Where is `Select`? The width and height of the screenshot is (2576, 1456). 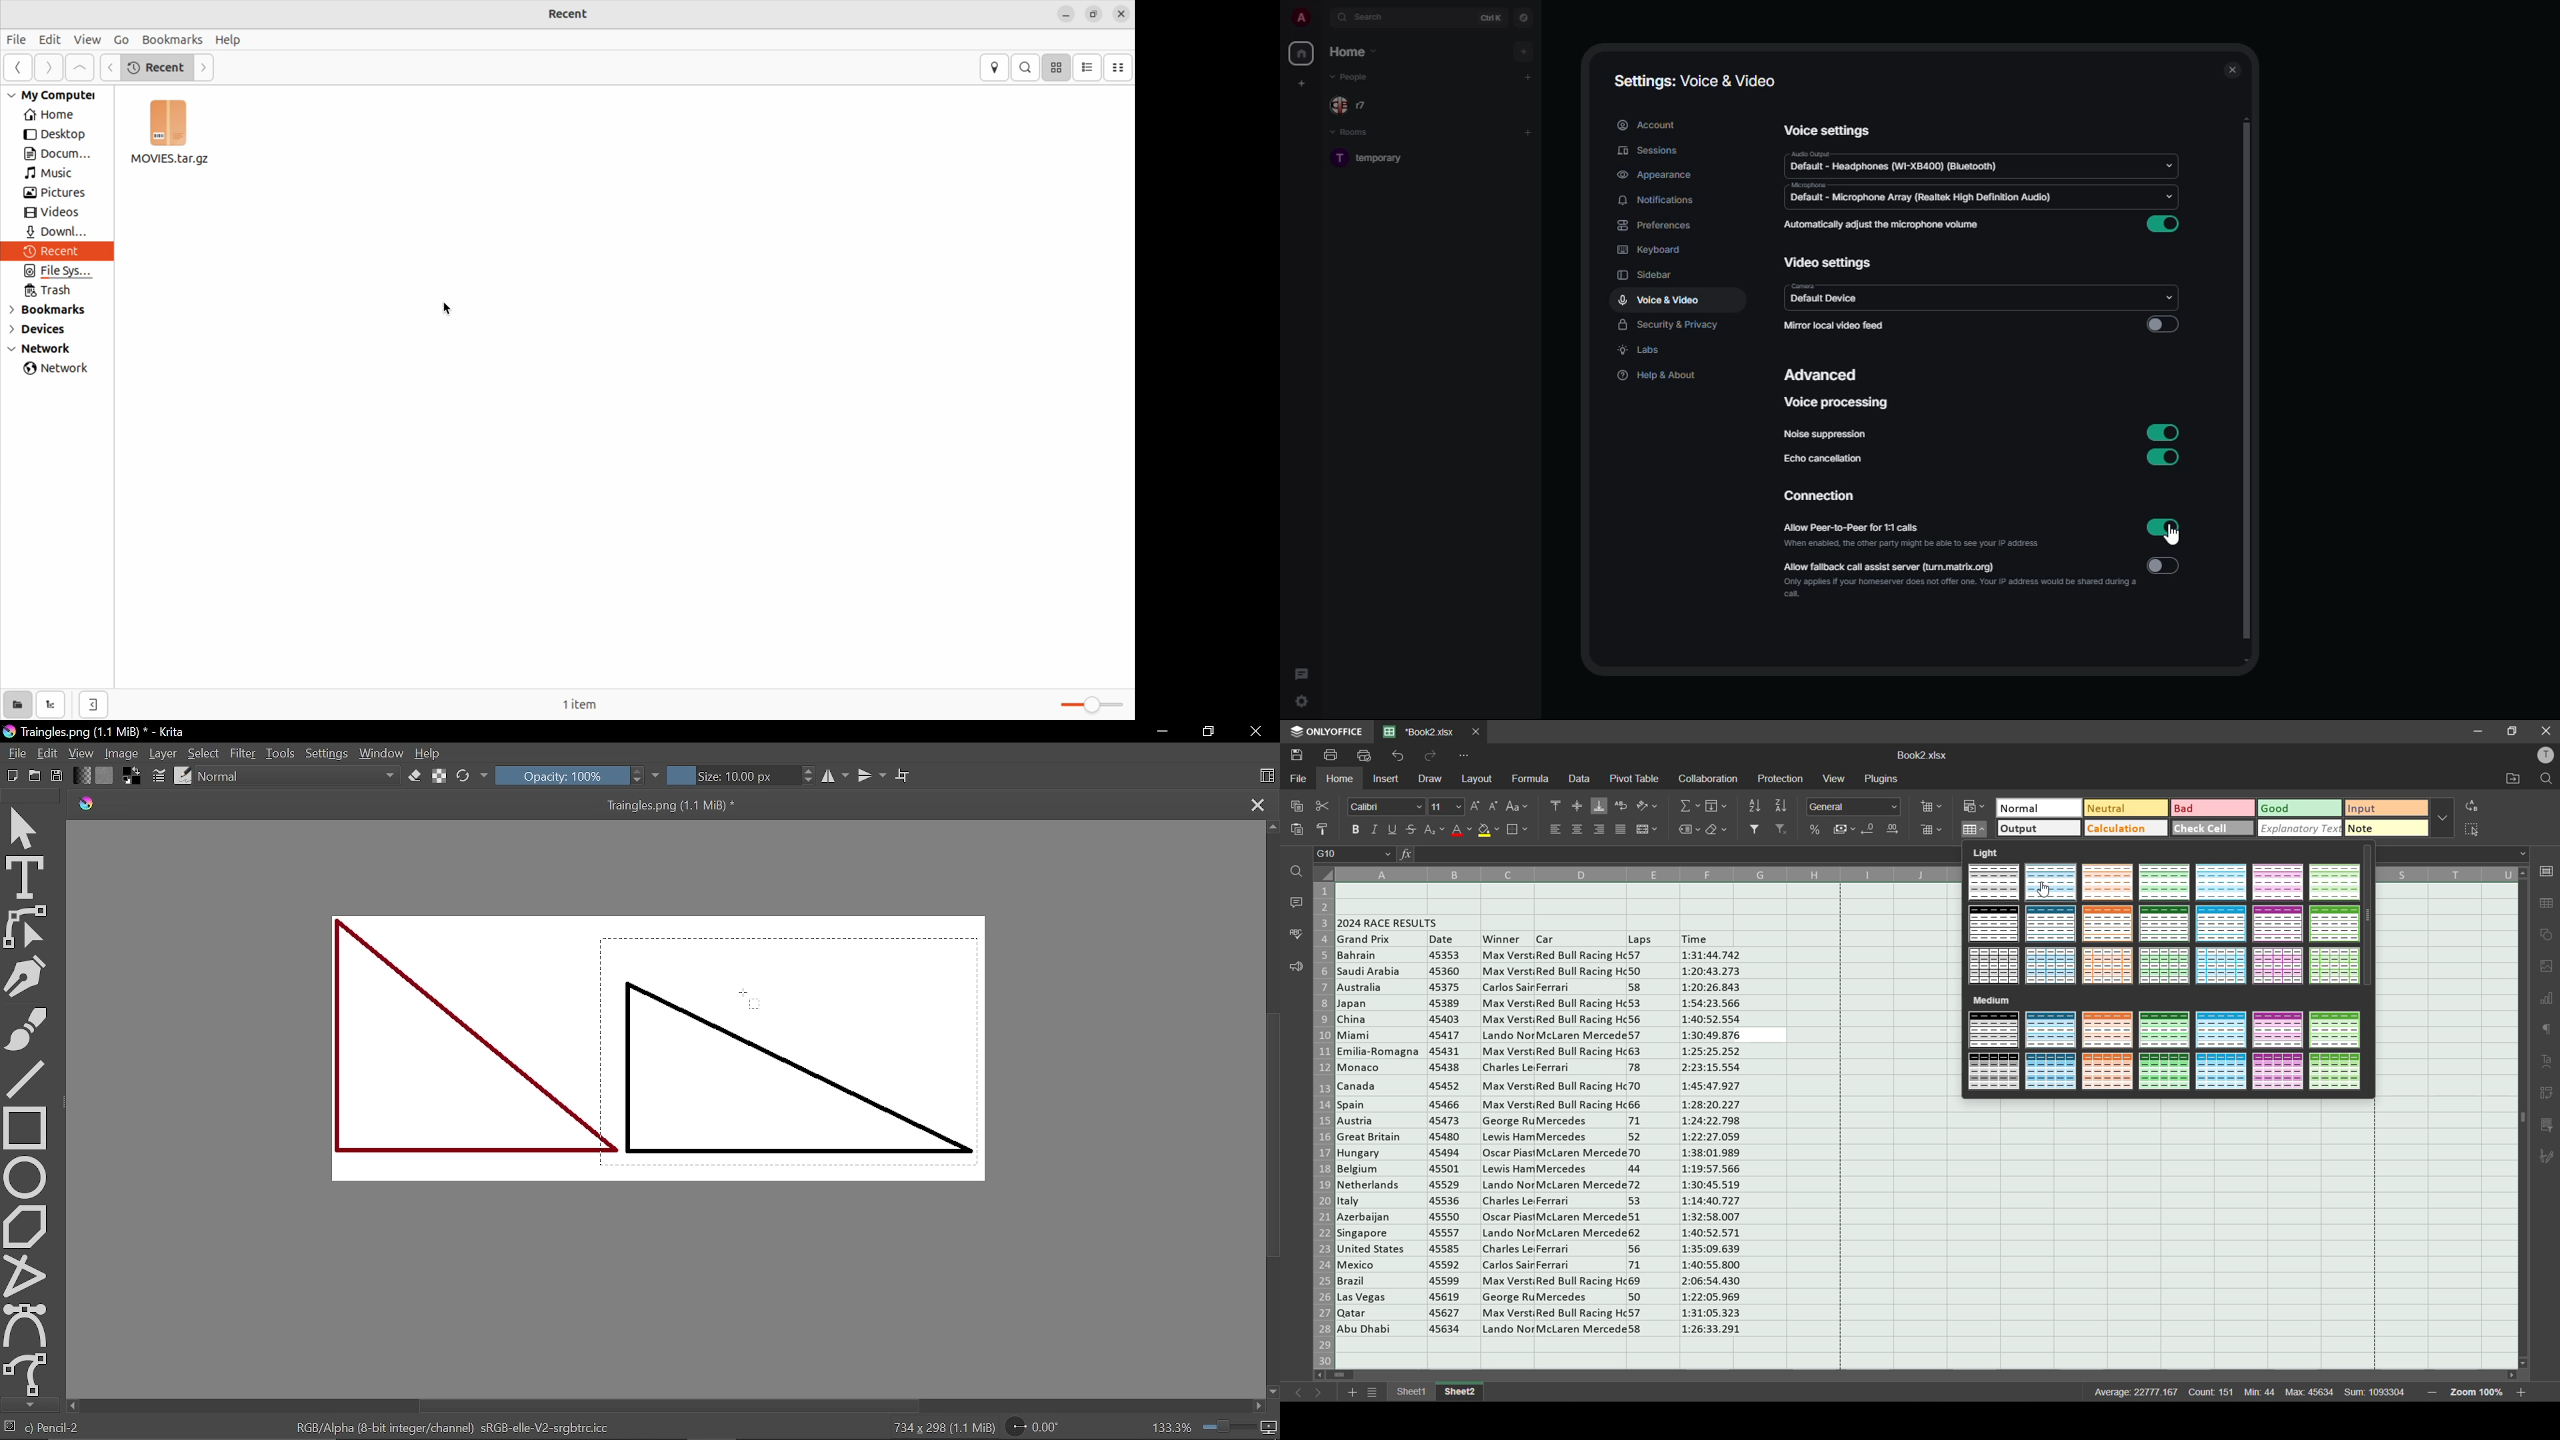 Select is located at coordinates (202, 753).